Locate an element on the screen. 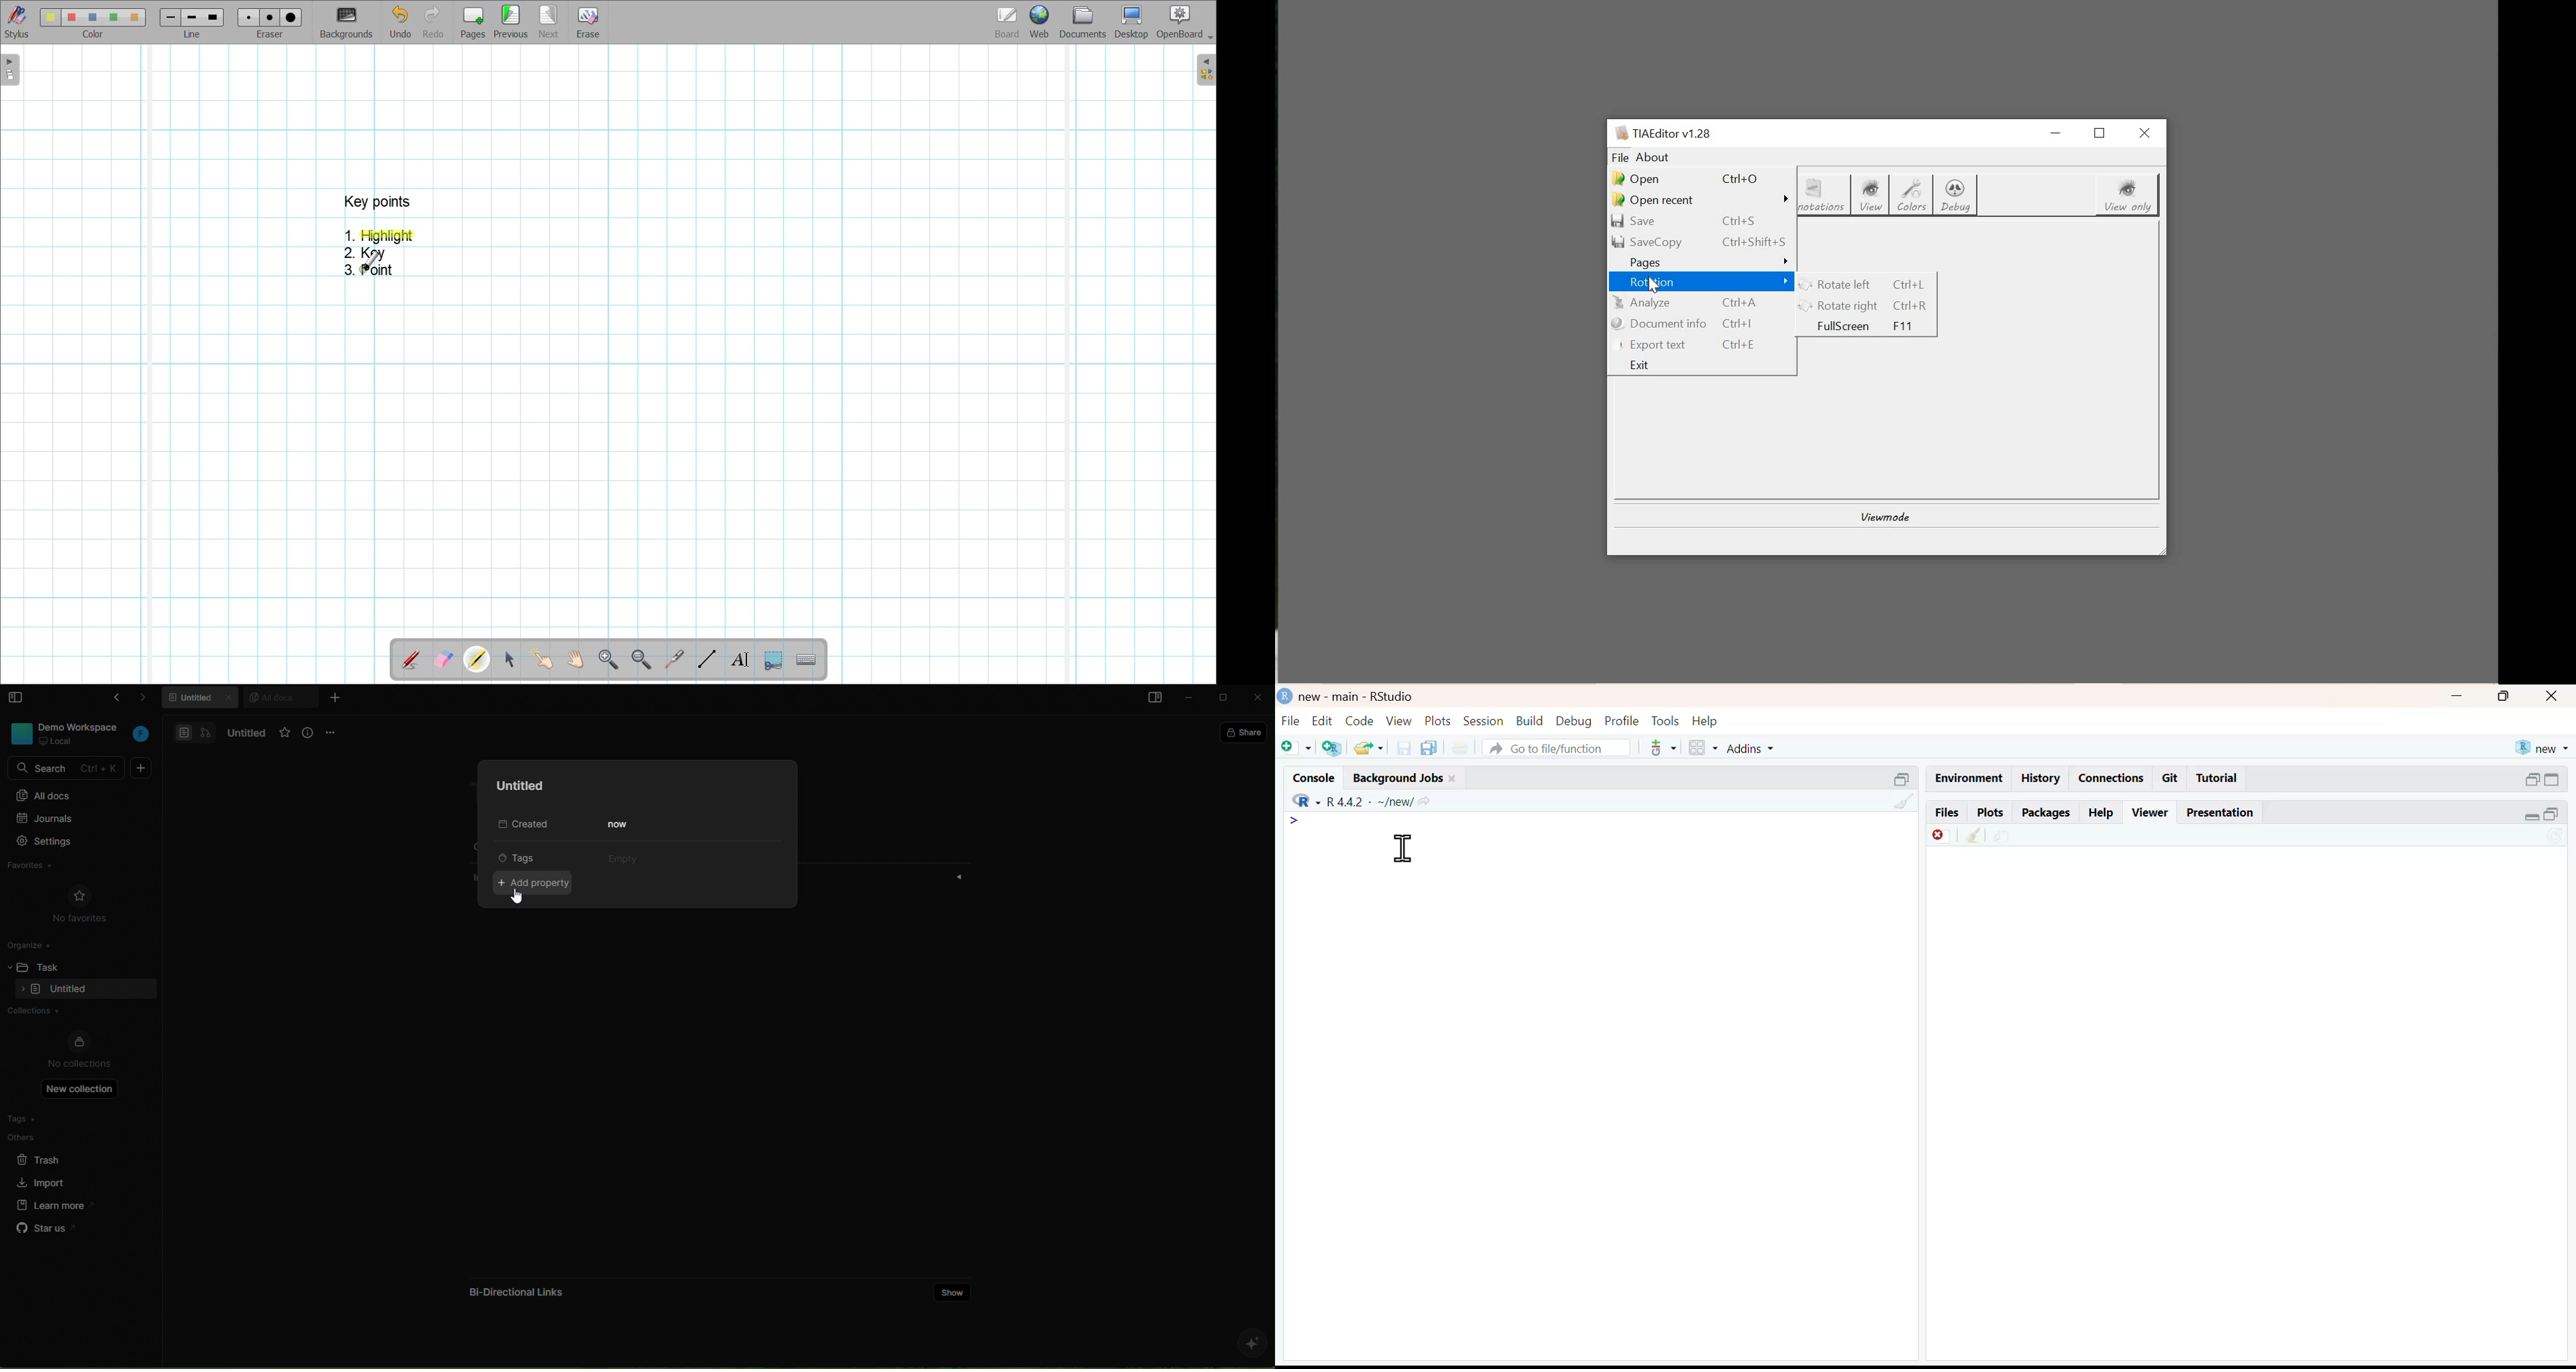 The height and width of the screenshot is (1372, 2576). help is located at coordinates (2102, 810).